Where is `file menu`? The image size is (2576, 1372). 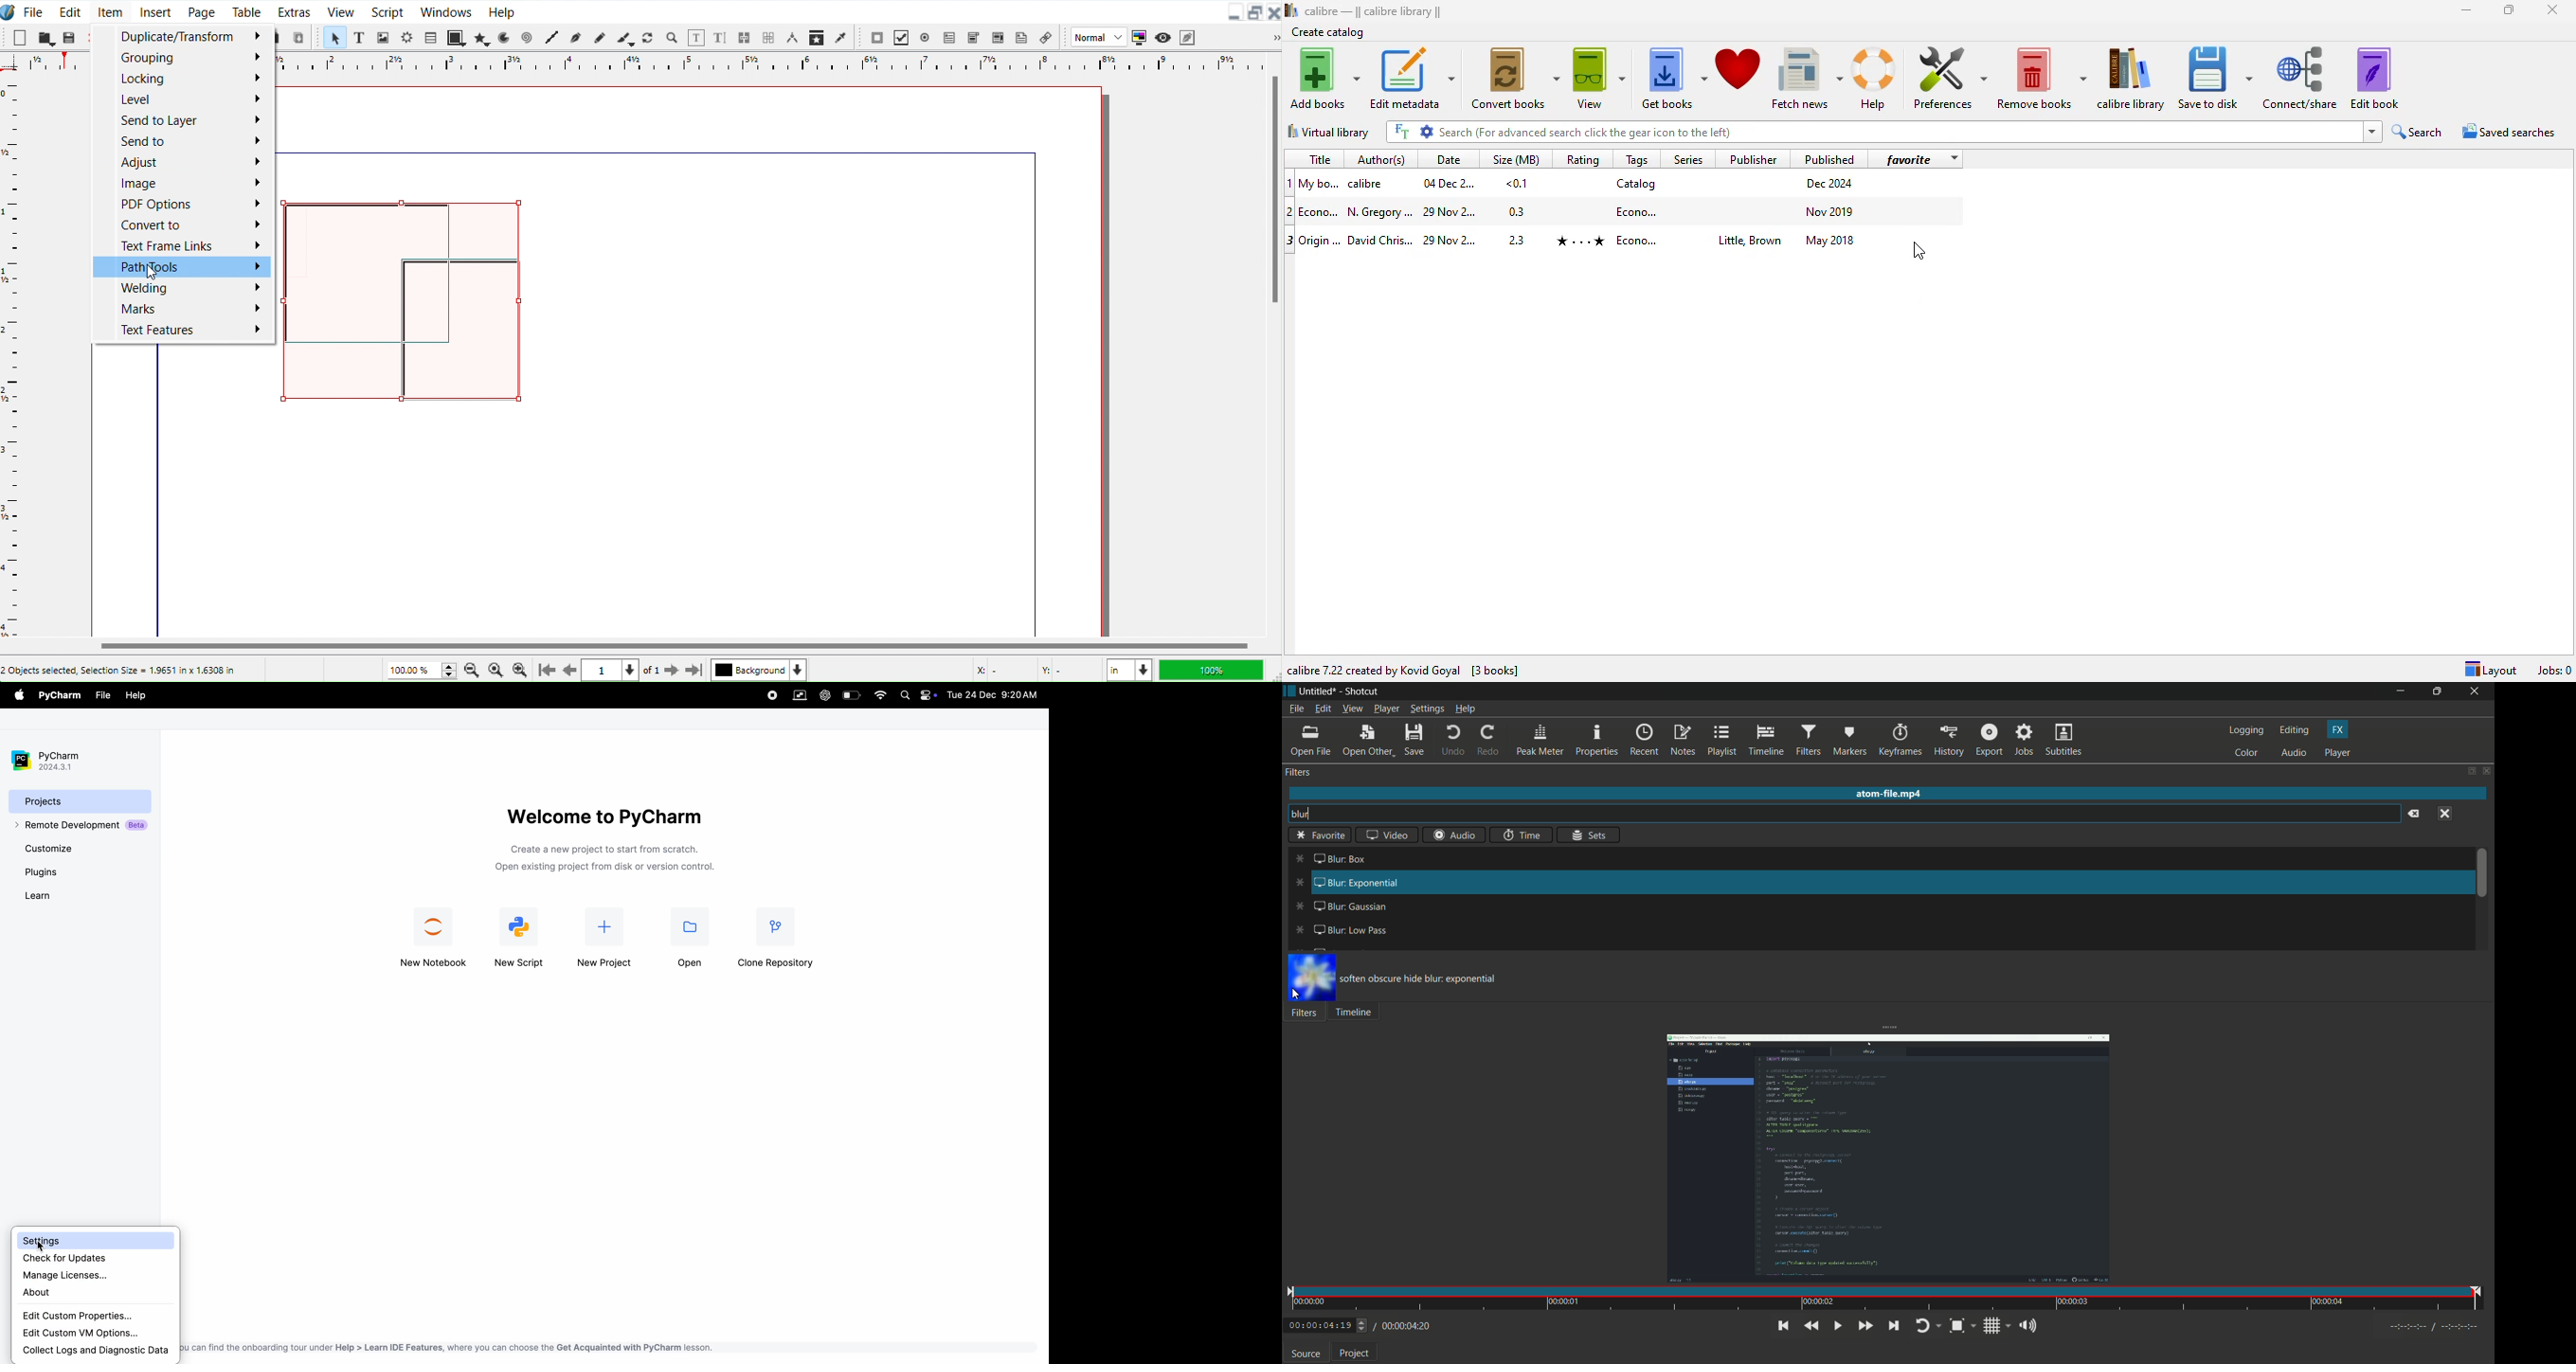 file menu is located at coordinates (1296, 710).